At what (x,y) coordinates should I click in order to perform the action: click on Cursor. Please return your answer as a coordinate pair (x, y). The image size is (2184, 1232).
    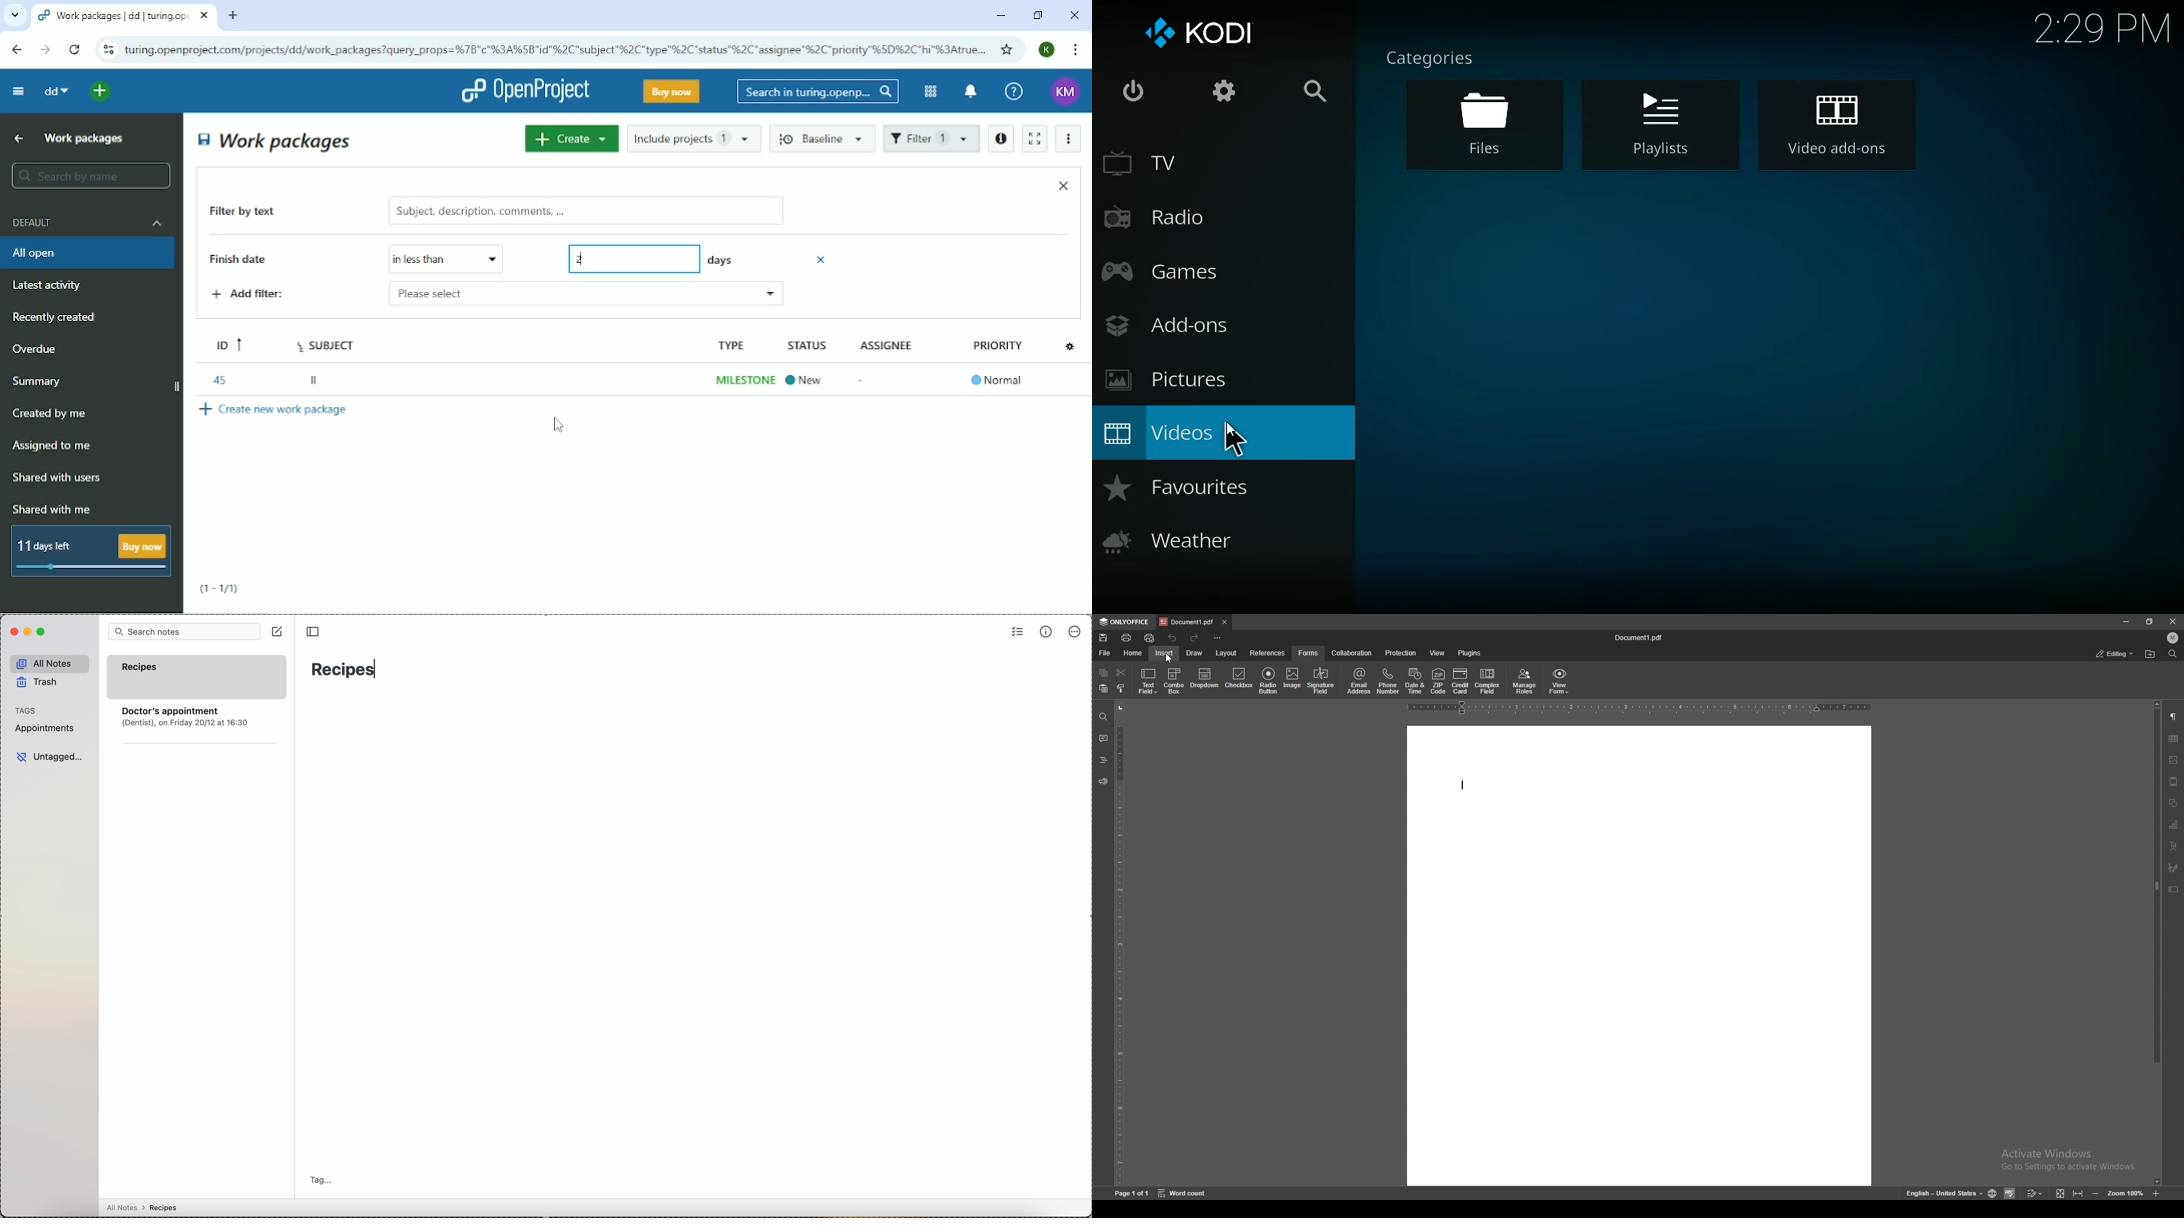
    Looking at the image, I should click on (559, 426).